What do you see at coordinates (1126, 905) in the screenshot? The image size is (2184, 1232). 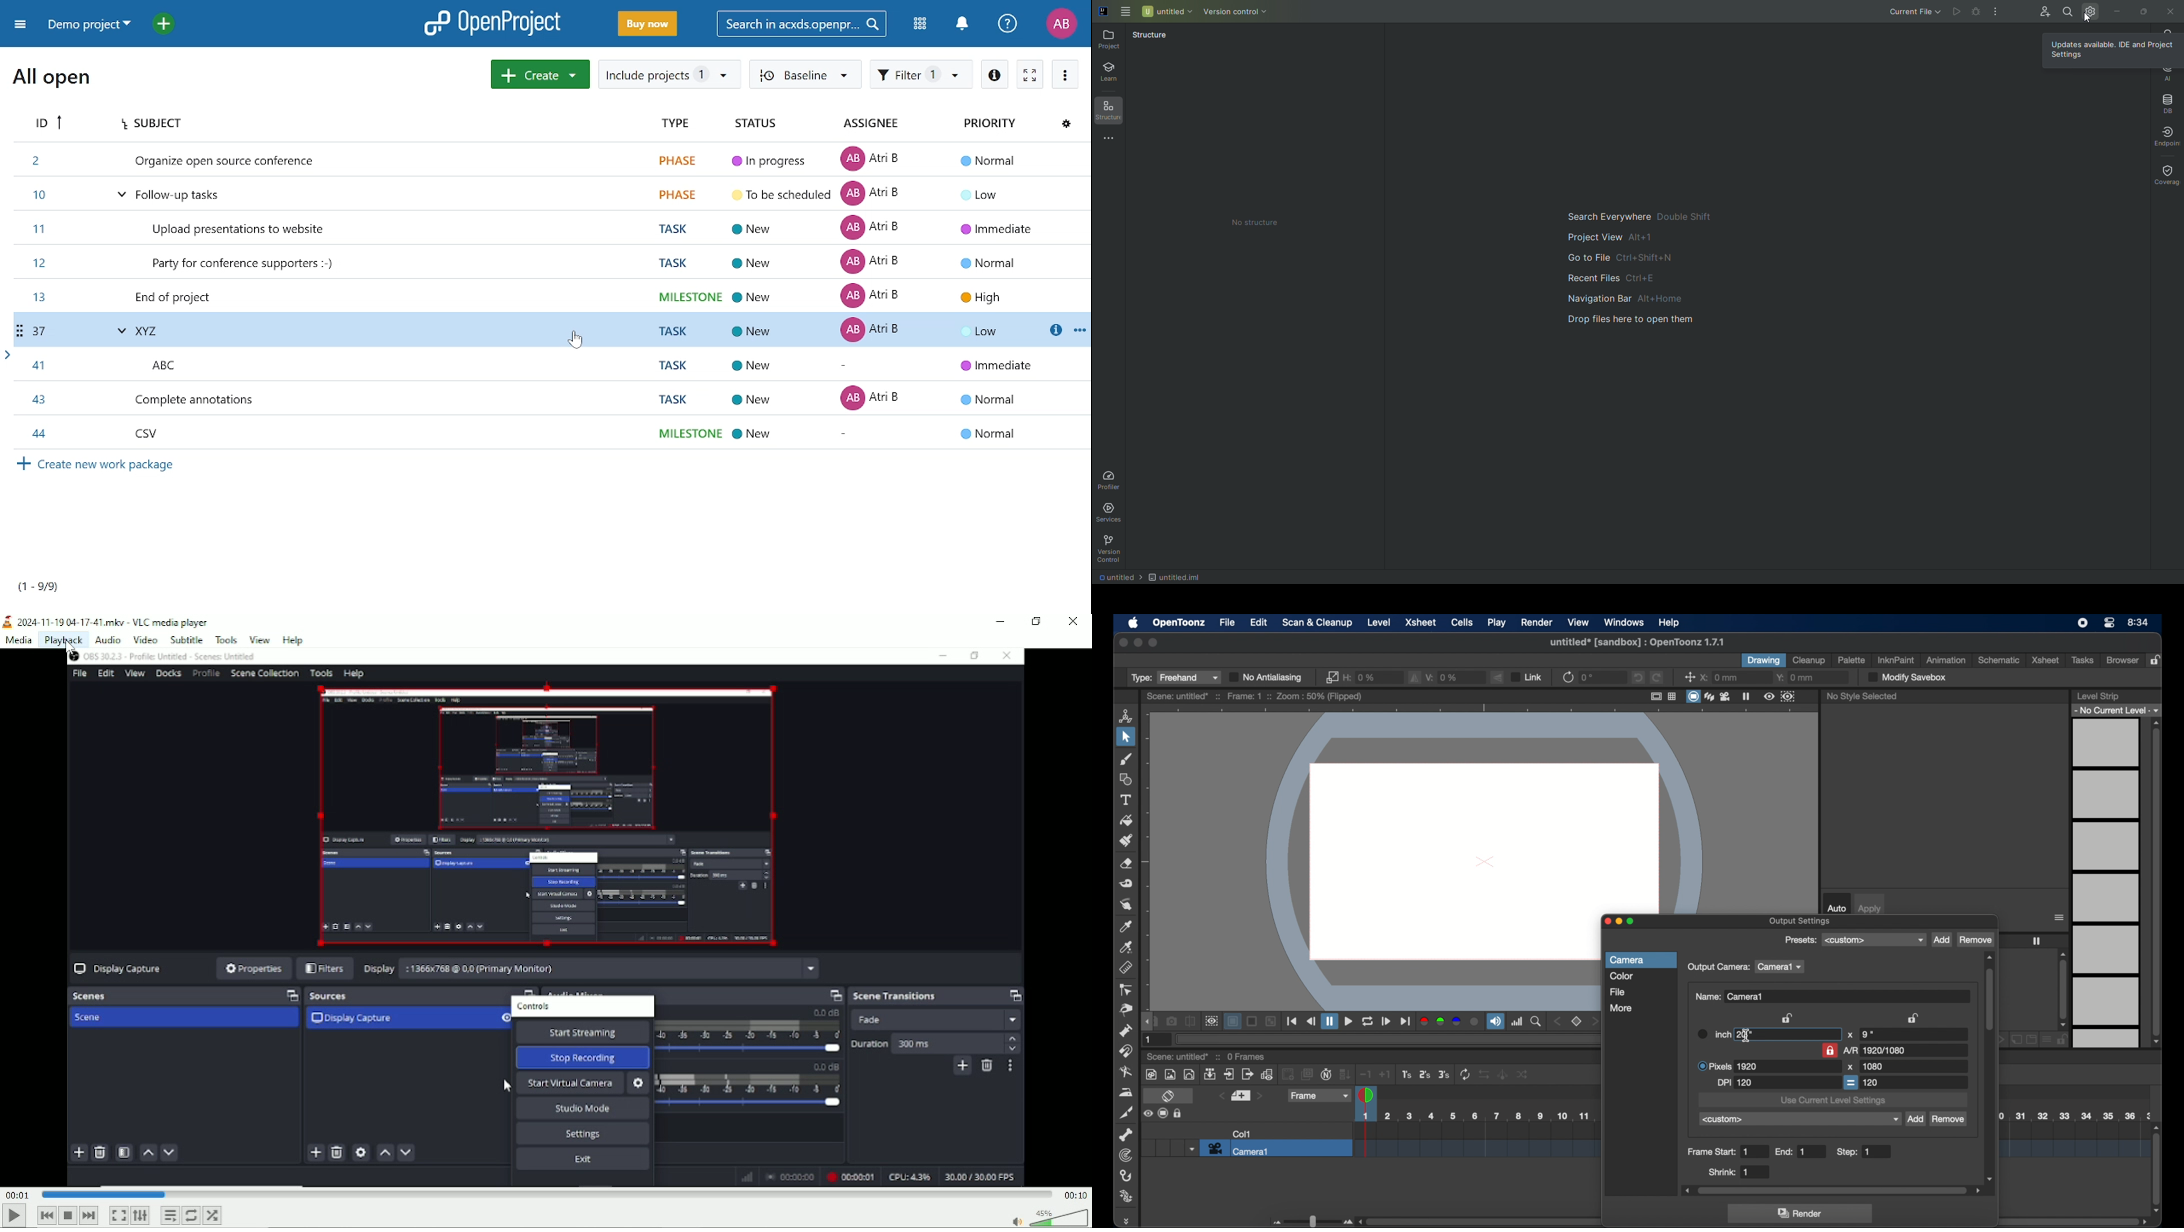 I see `finger tool` at bounding box center [1126, 905].